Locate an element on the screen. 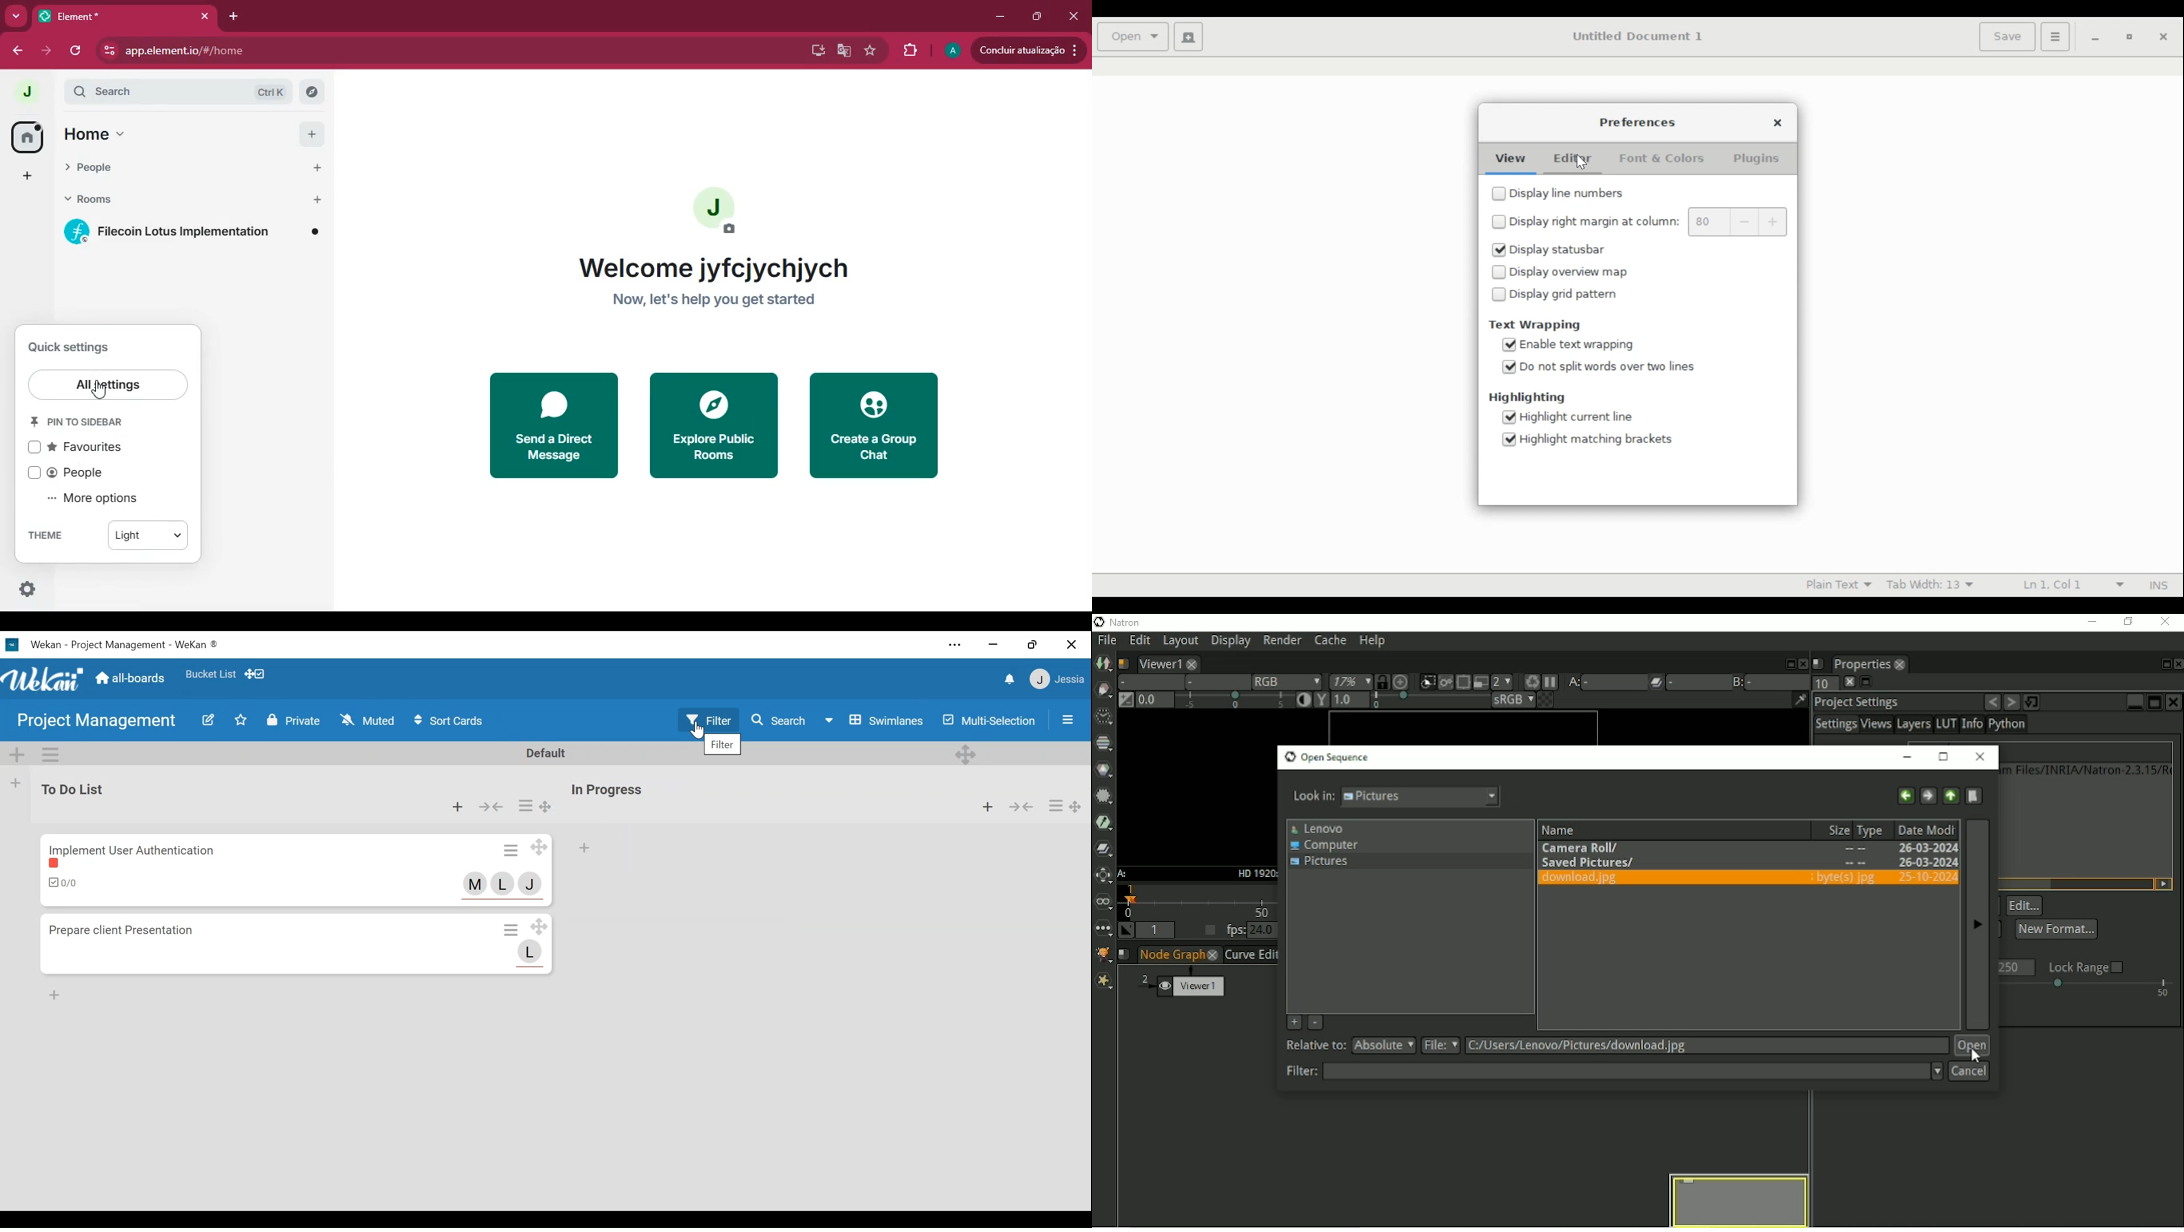  Float pane is located at coordinates (1866, 683).